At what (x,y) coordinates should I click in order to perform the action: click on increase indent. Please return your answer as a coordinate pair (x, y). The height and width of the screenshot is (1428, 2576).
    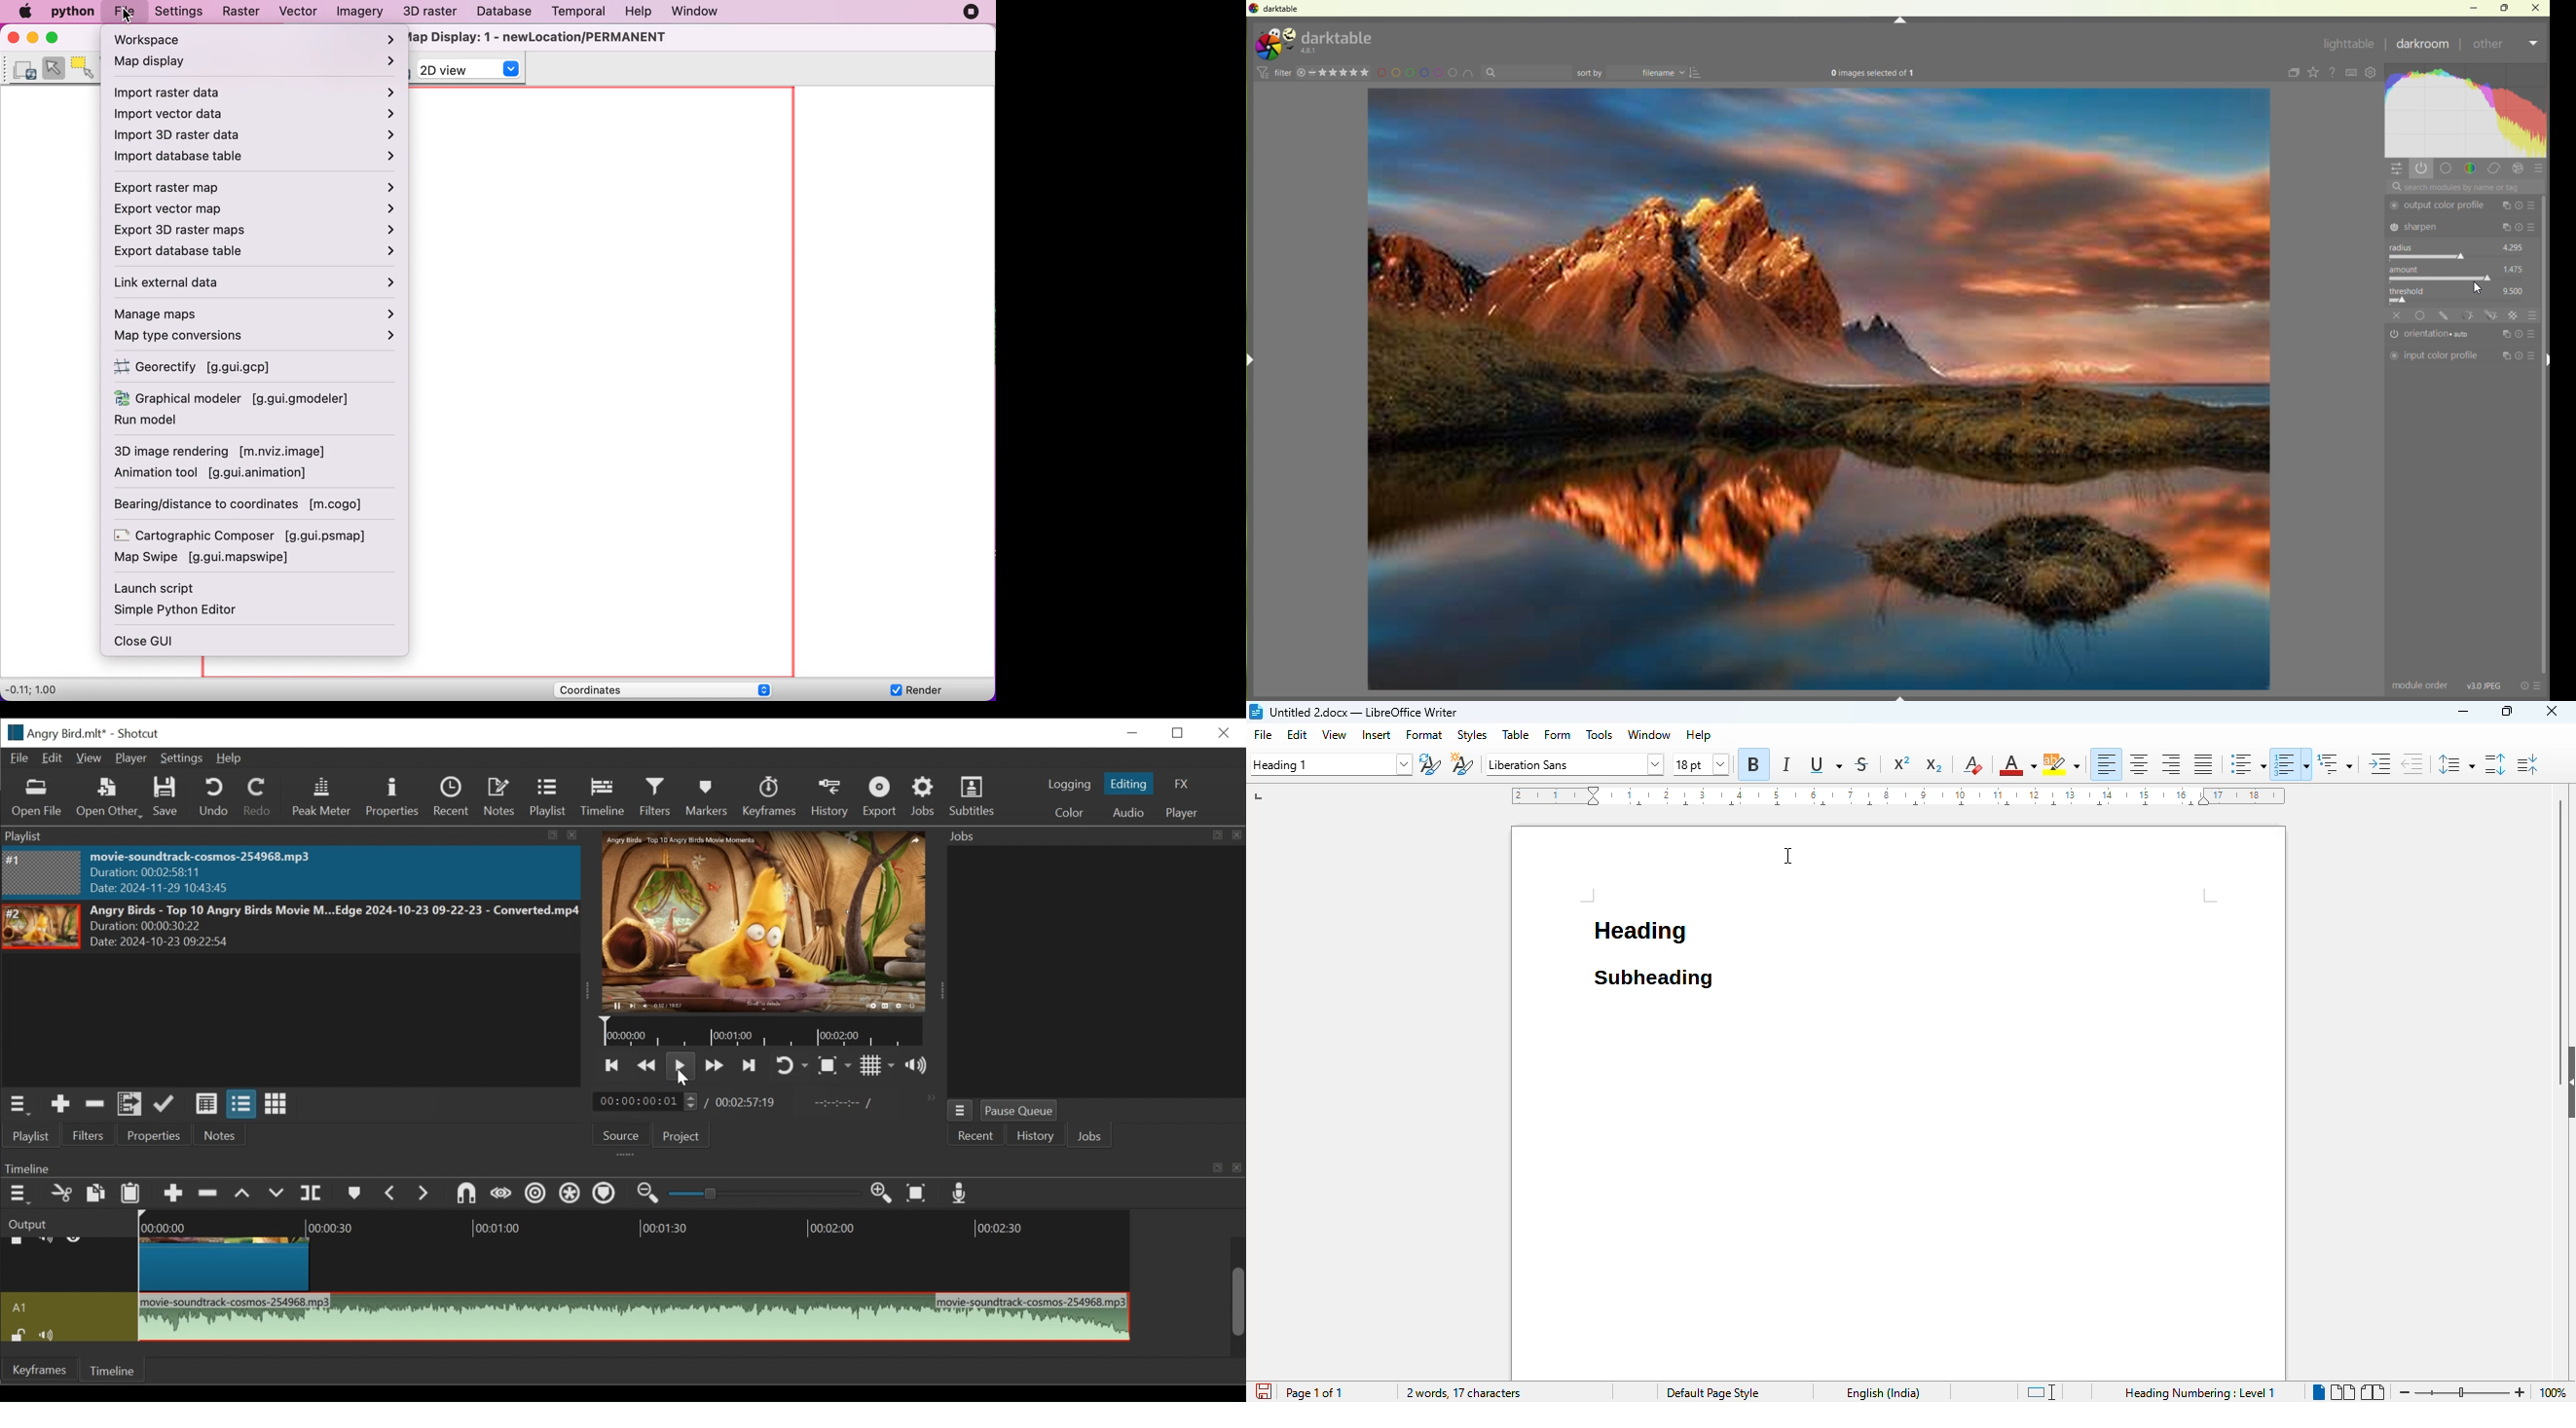
    Looking at the image, I should click on (2380, 763).